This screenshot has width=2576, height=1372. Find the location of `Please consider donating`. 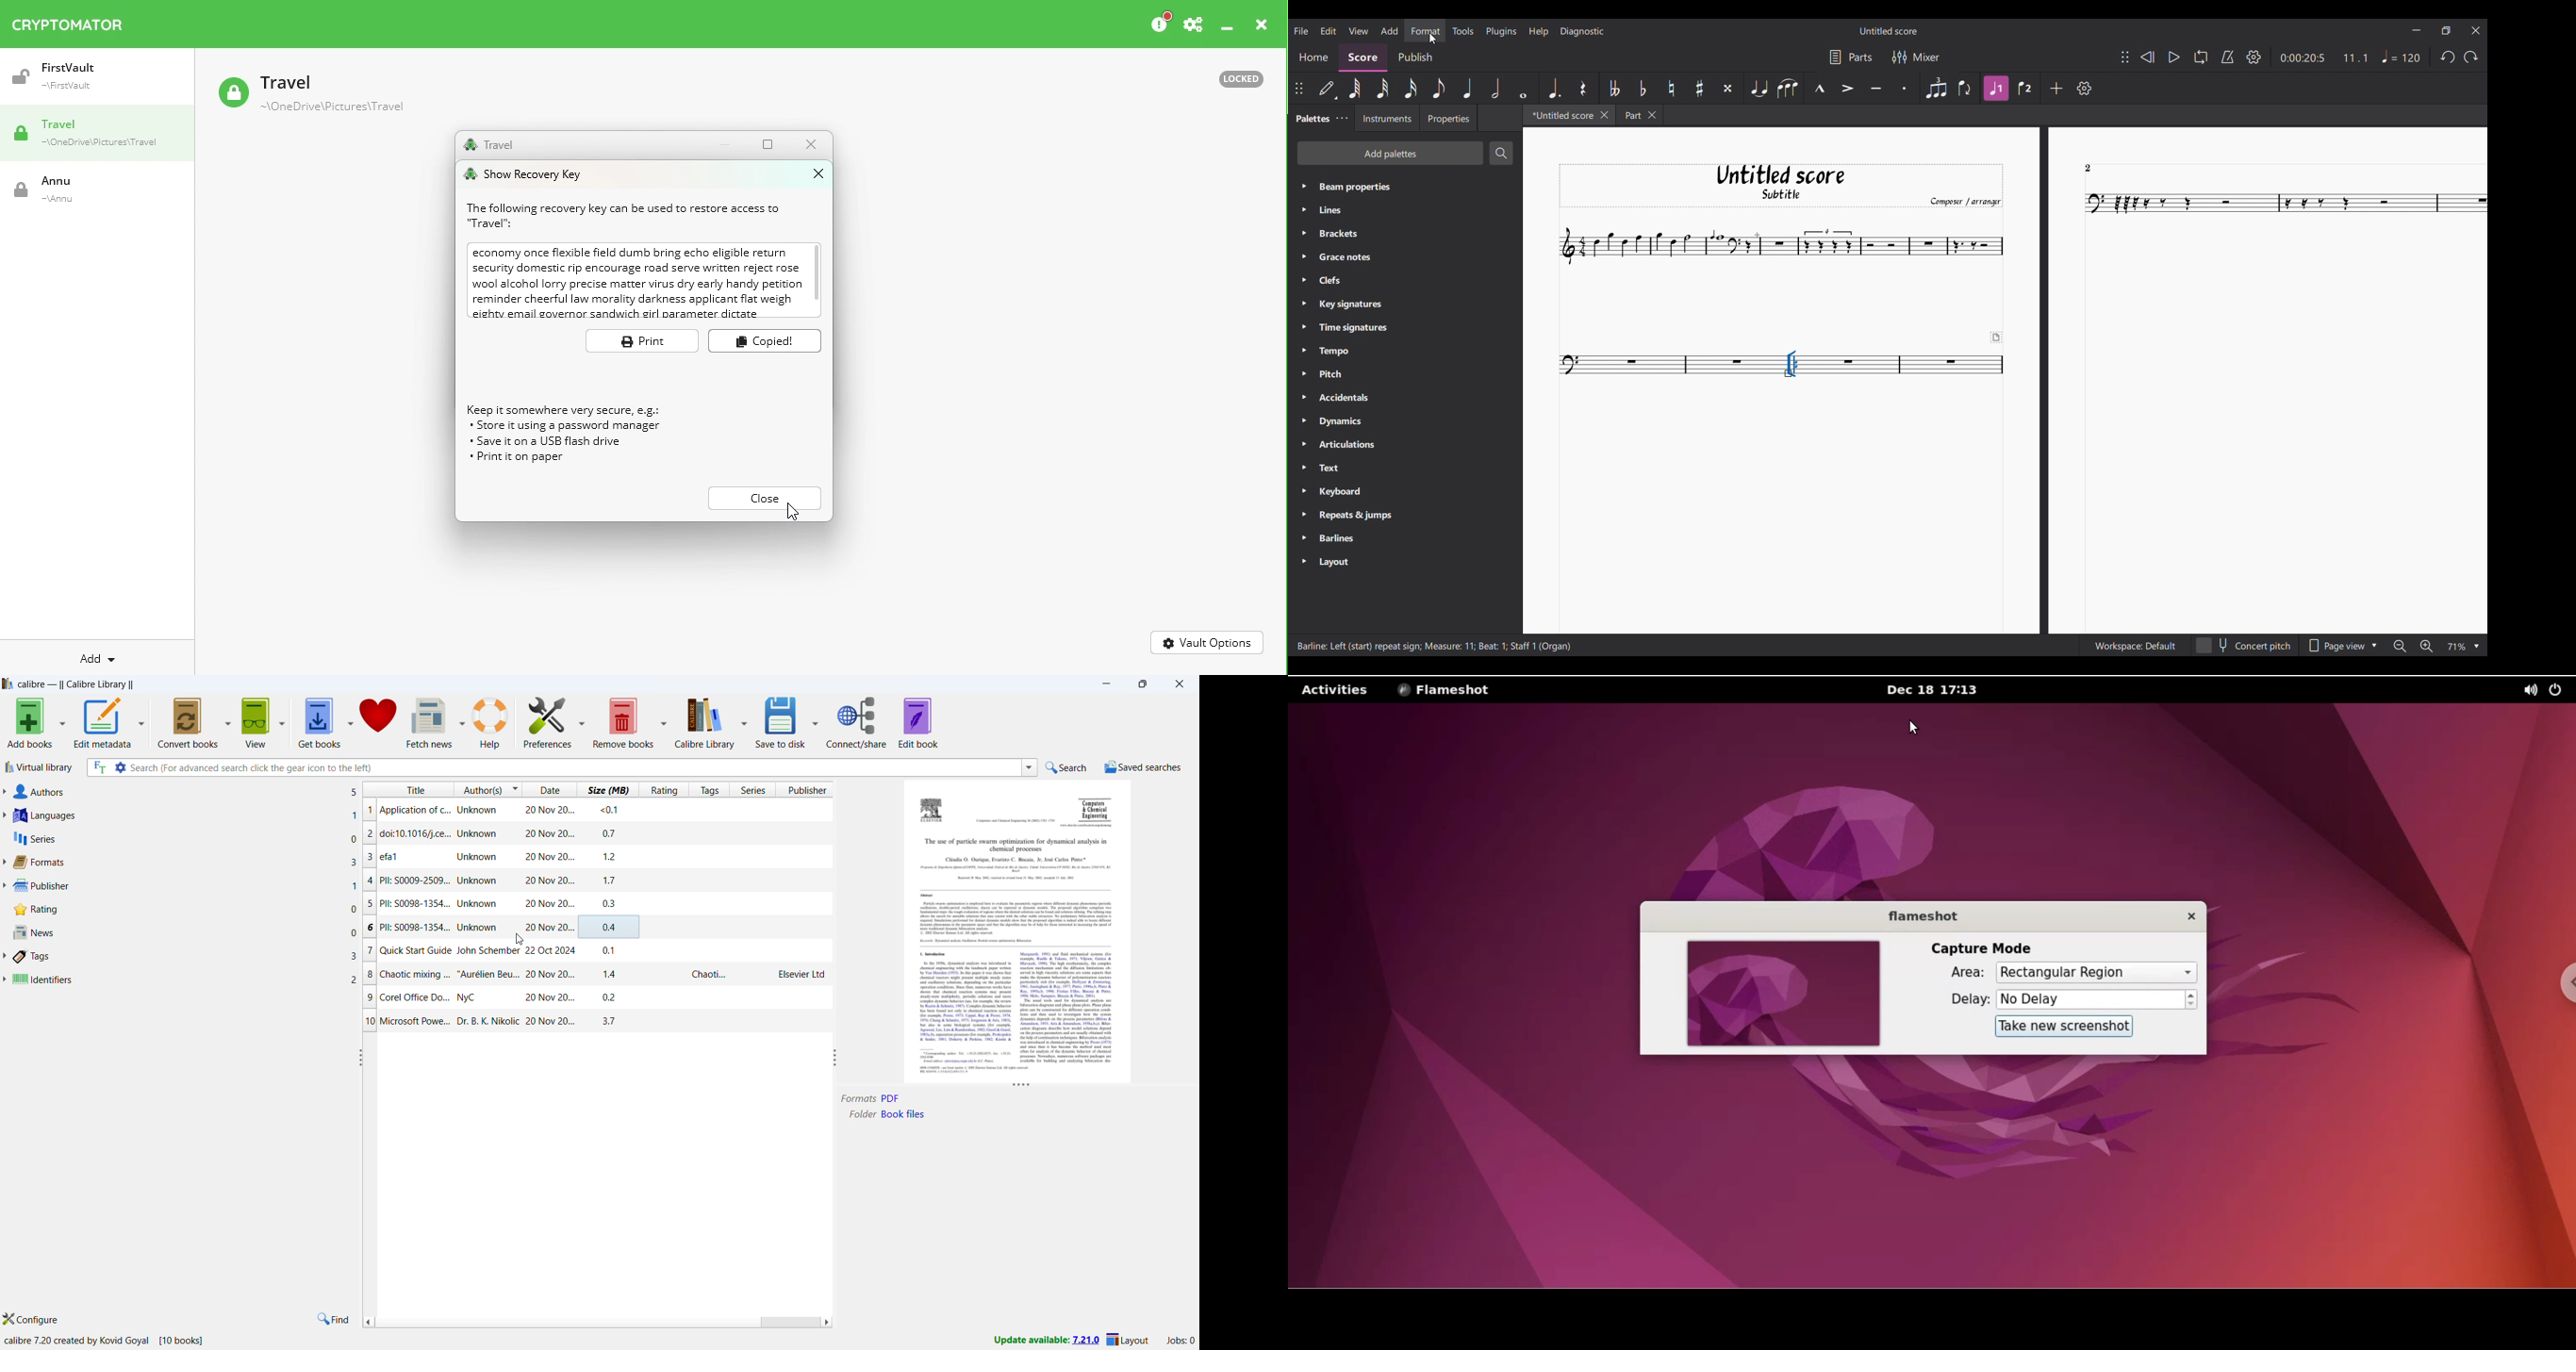

Please consider donating is located at coordinates (1159, 24).